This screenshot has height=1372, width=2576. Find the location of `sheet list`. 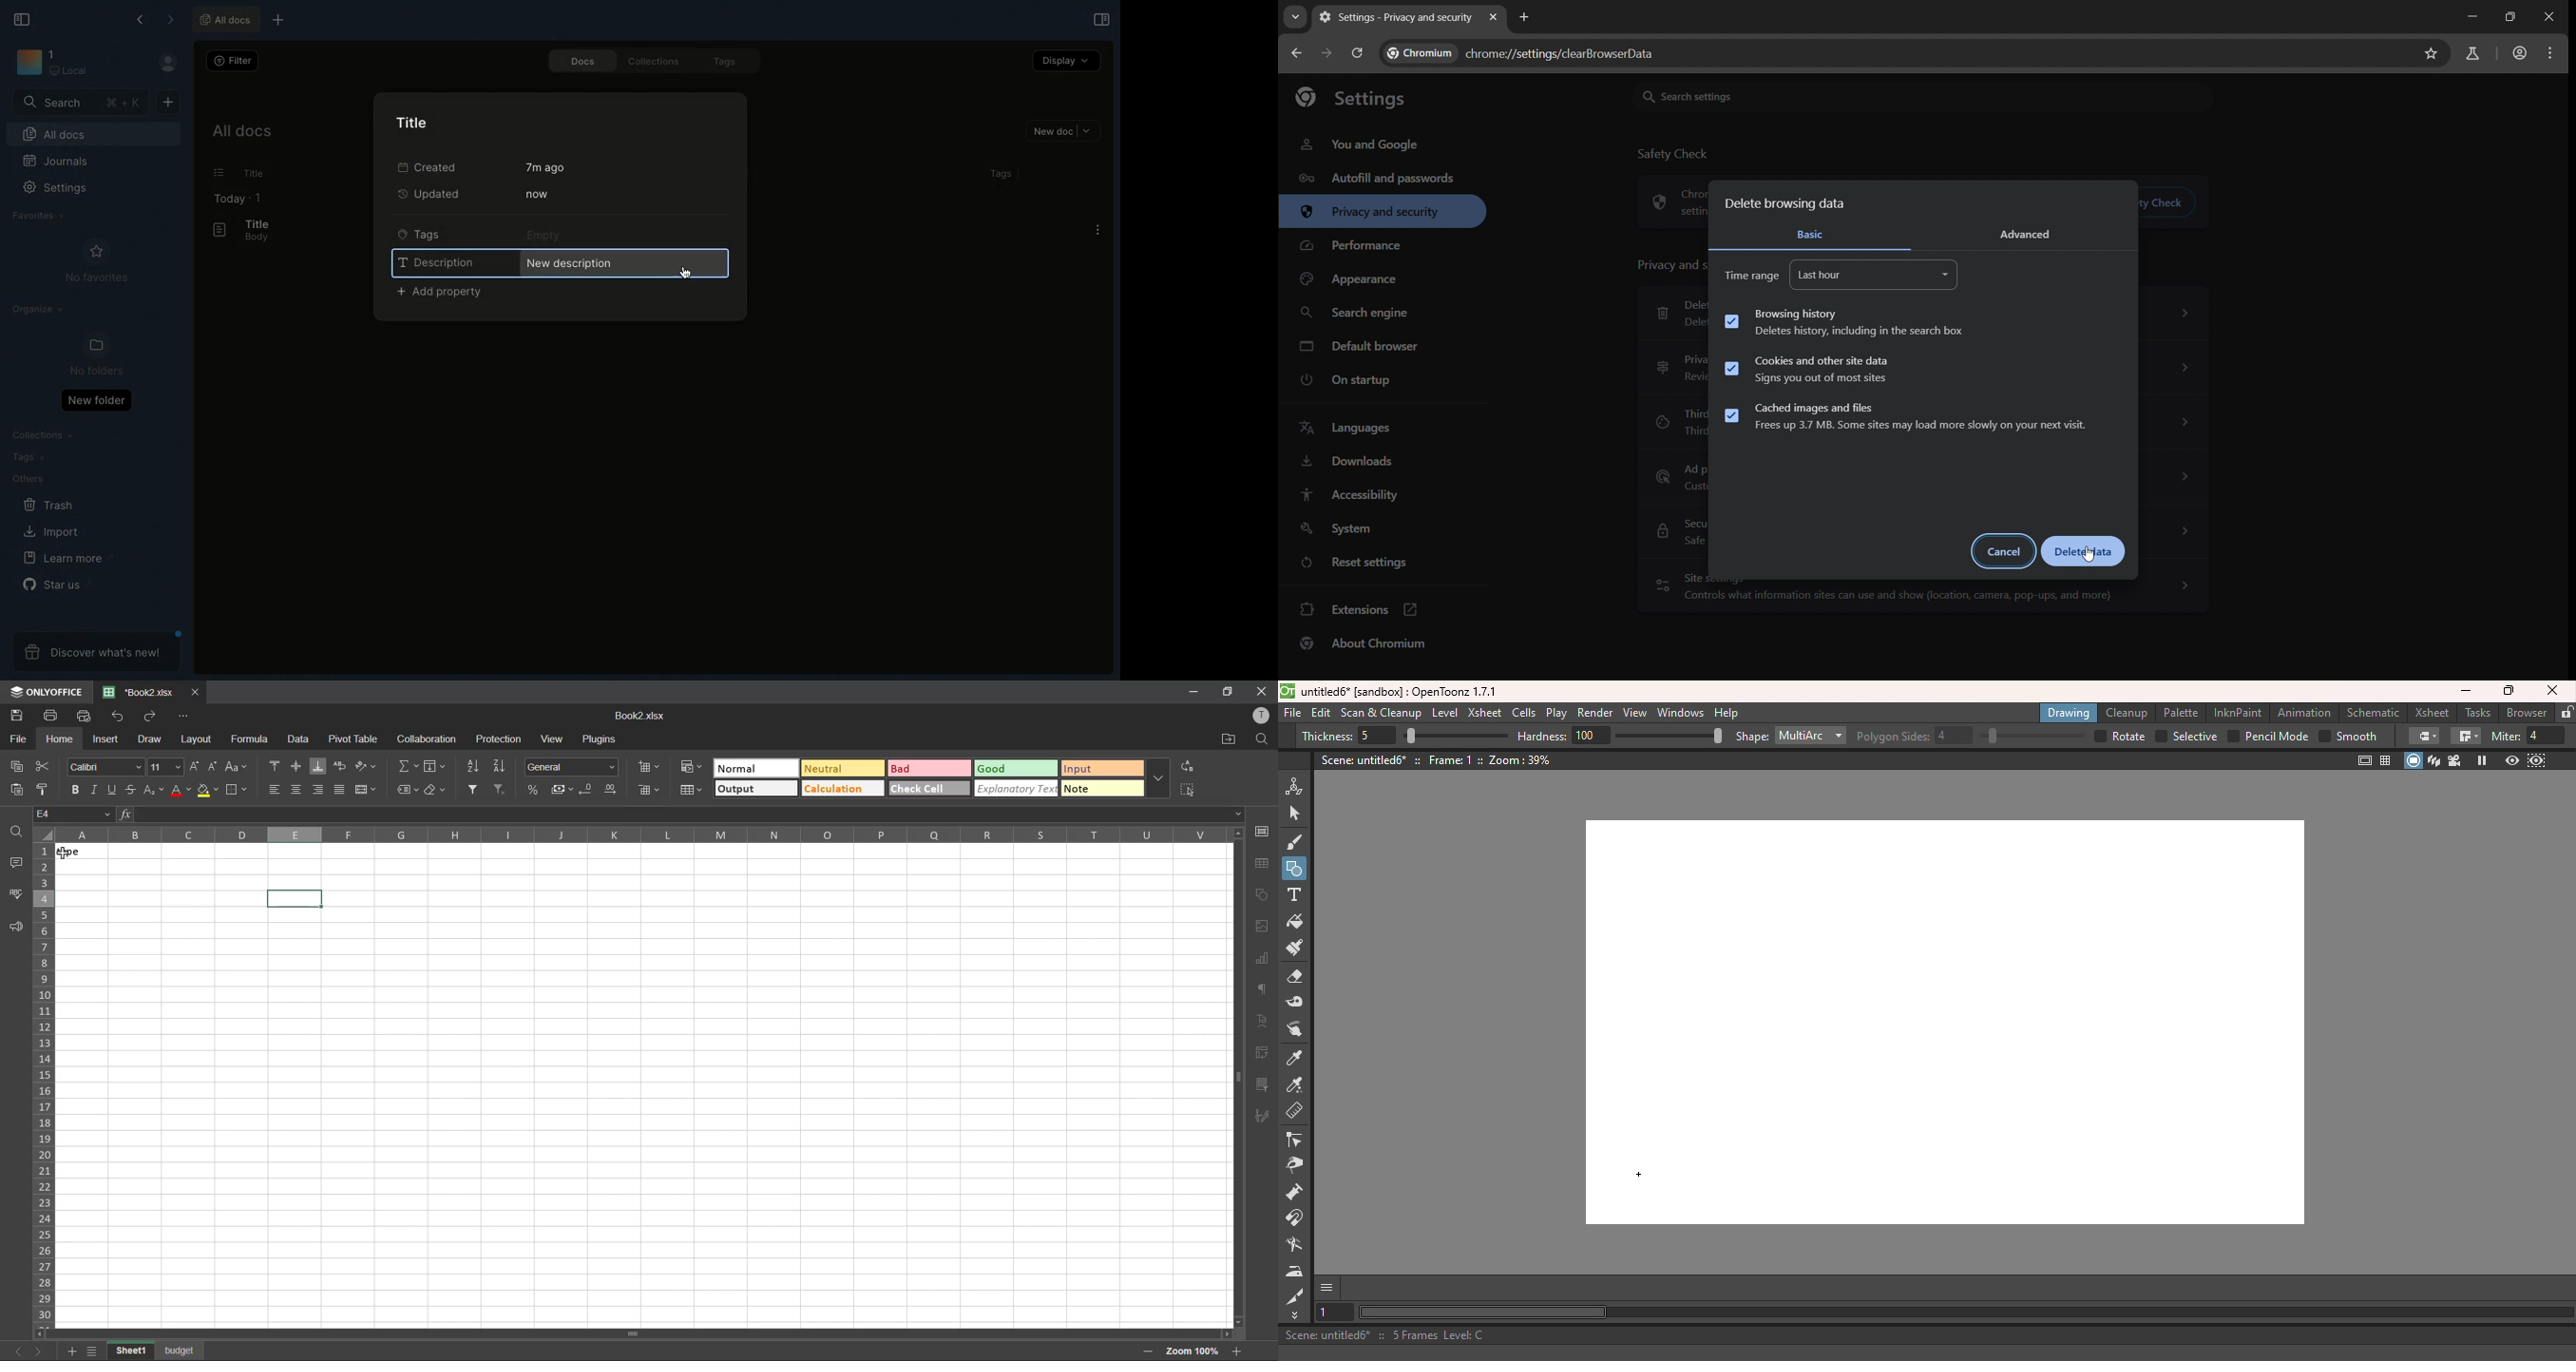

sheet list is located at coordinates (93, 1350).